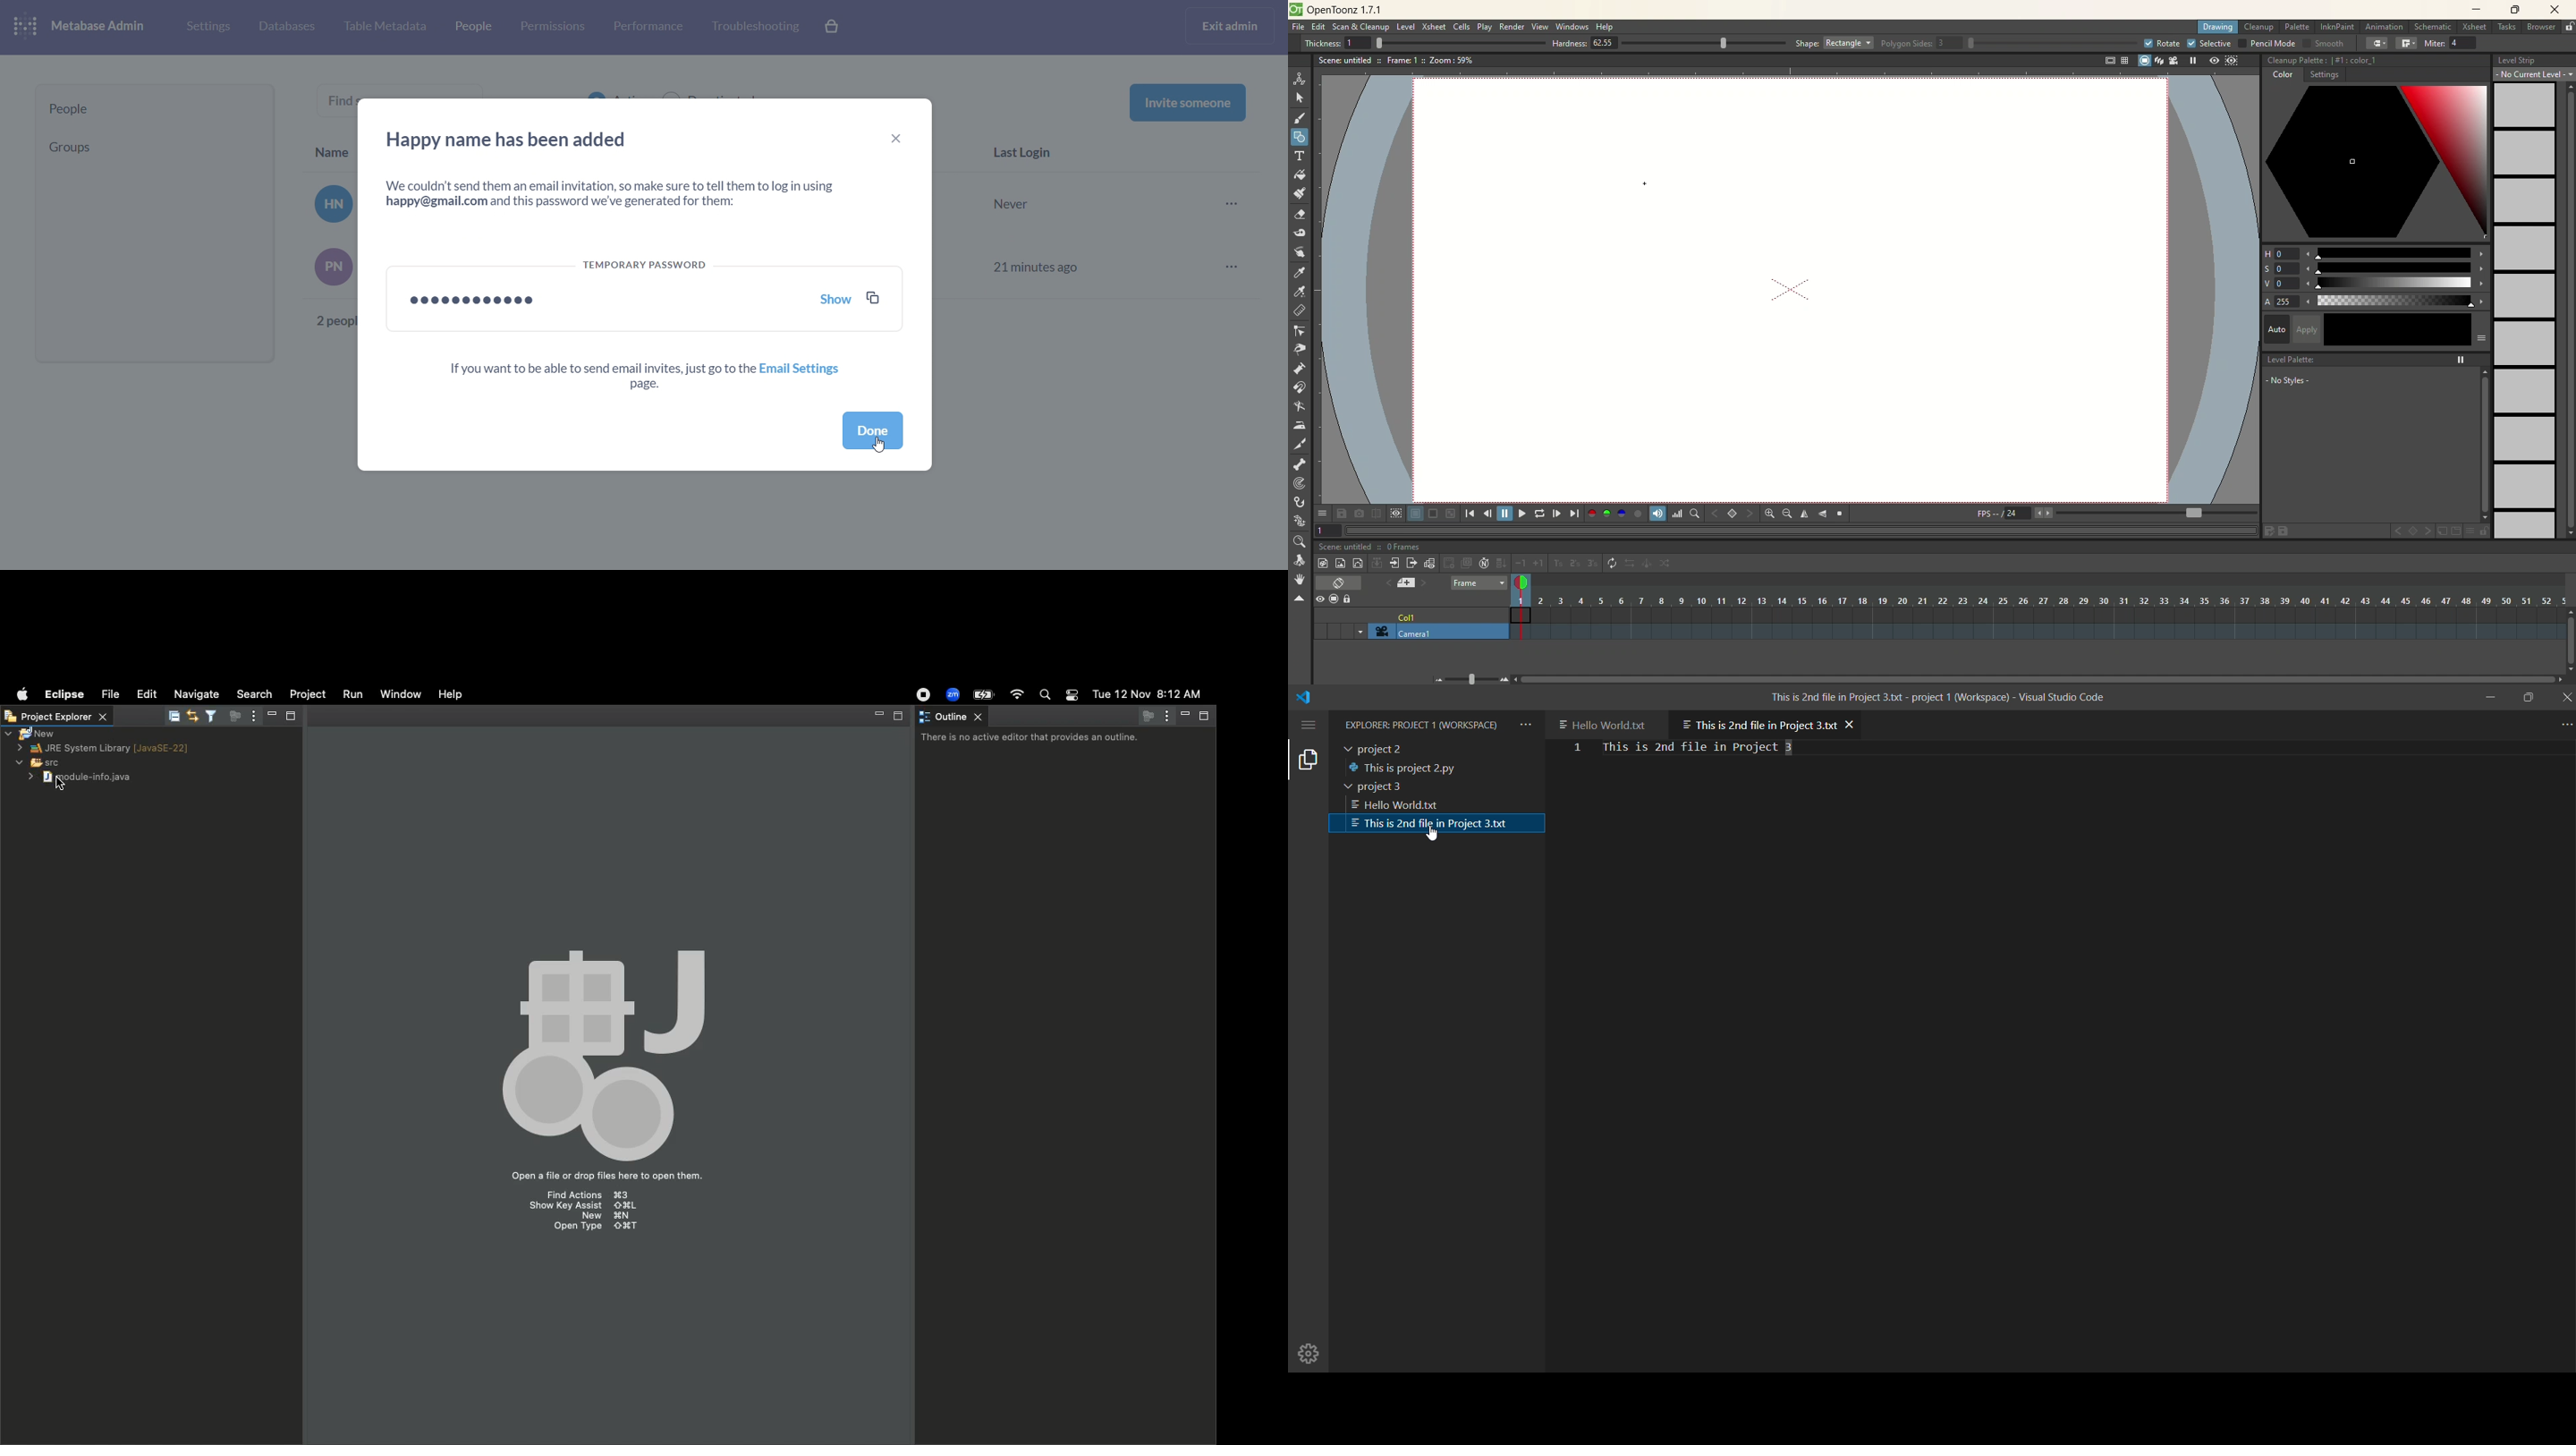 Image resolution: width=2576 pixels, height=1456 pixels. Describe the element at coordinates (1328, 529) in the screenshot. I see `1` at that location.